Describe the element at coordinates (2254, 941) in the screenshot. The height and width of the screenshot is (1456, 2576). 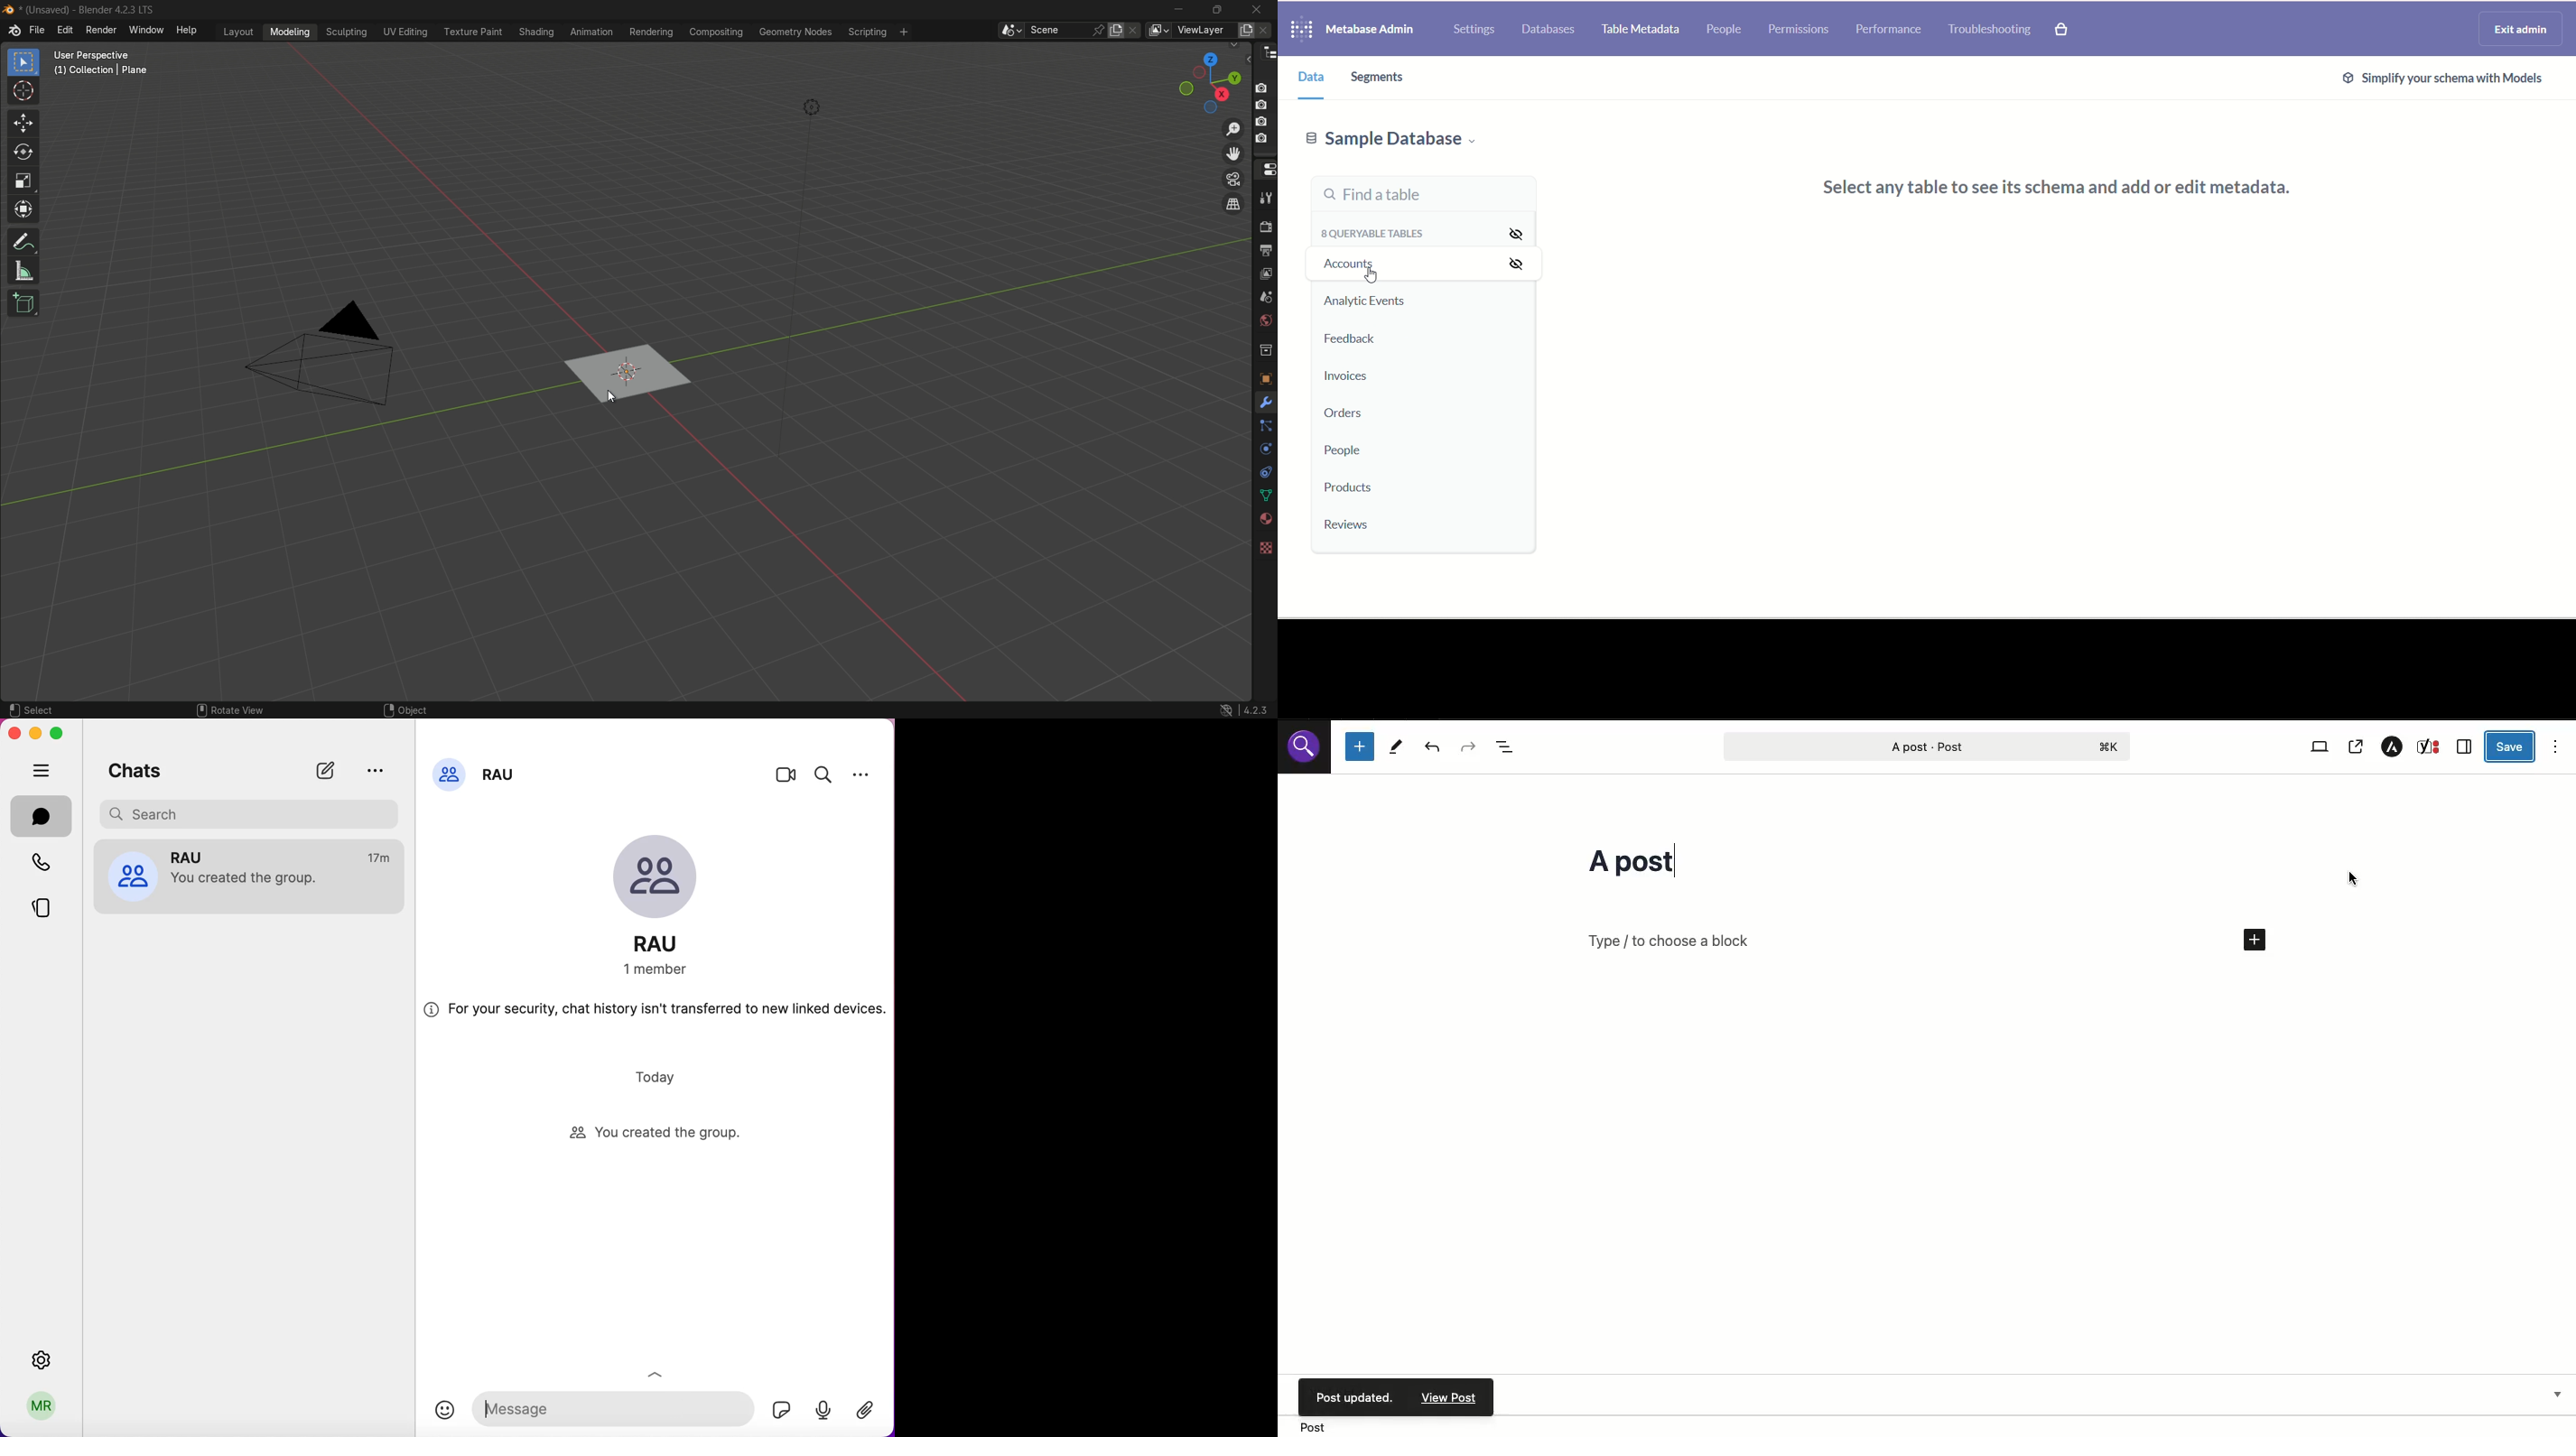
I see `Add new block` at that location.